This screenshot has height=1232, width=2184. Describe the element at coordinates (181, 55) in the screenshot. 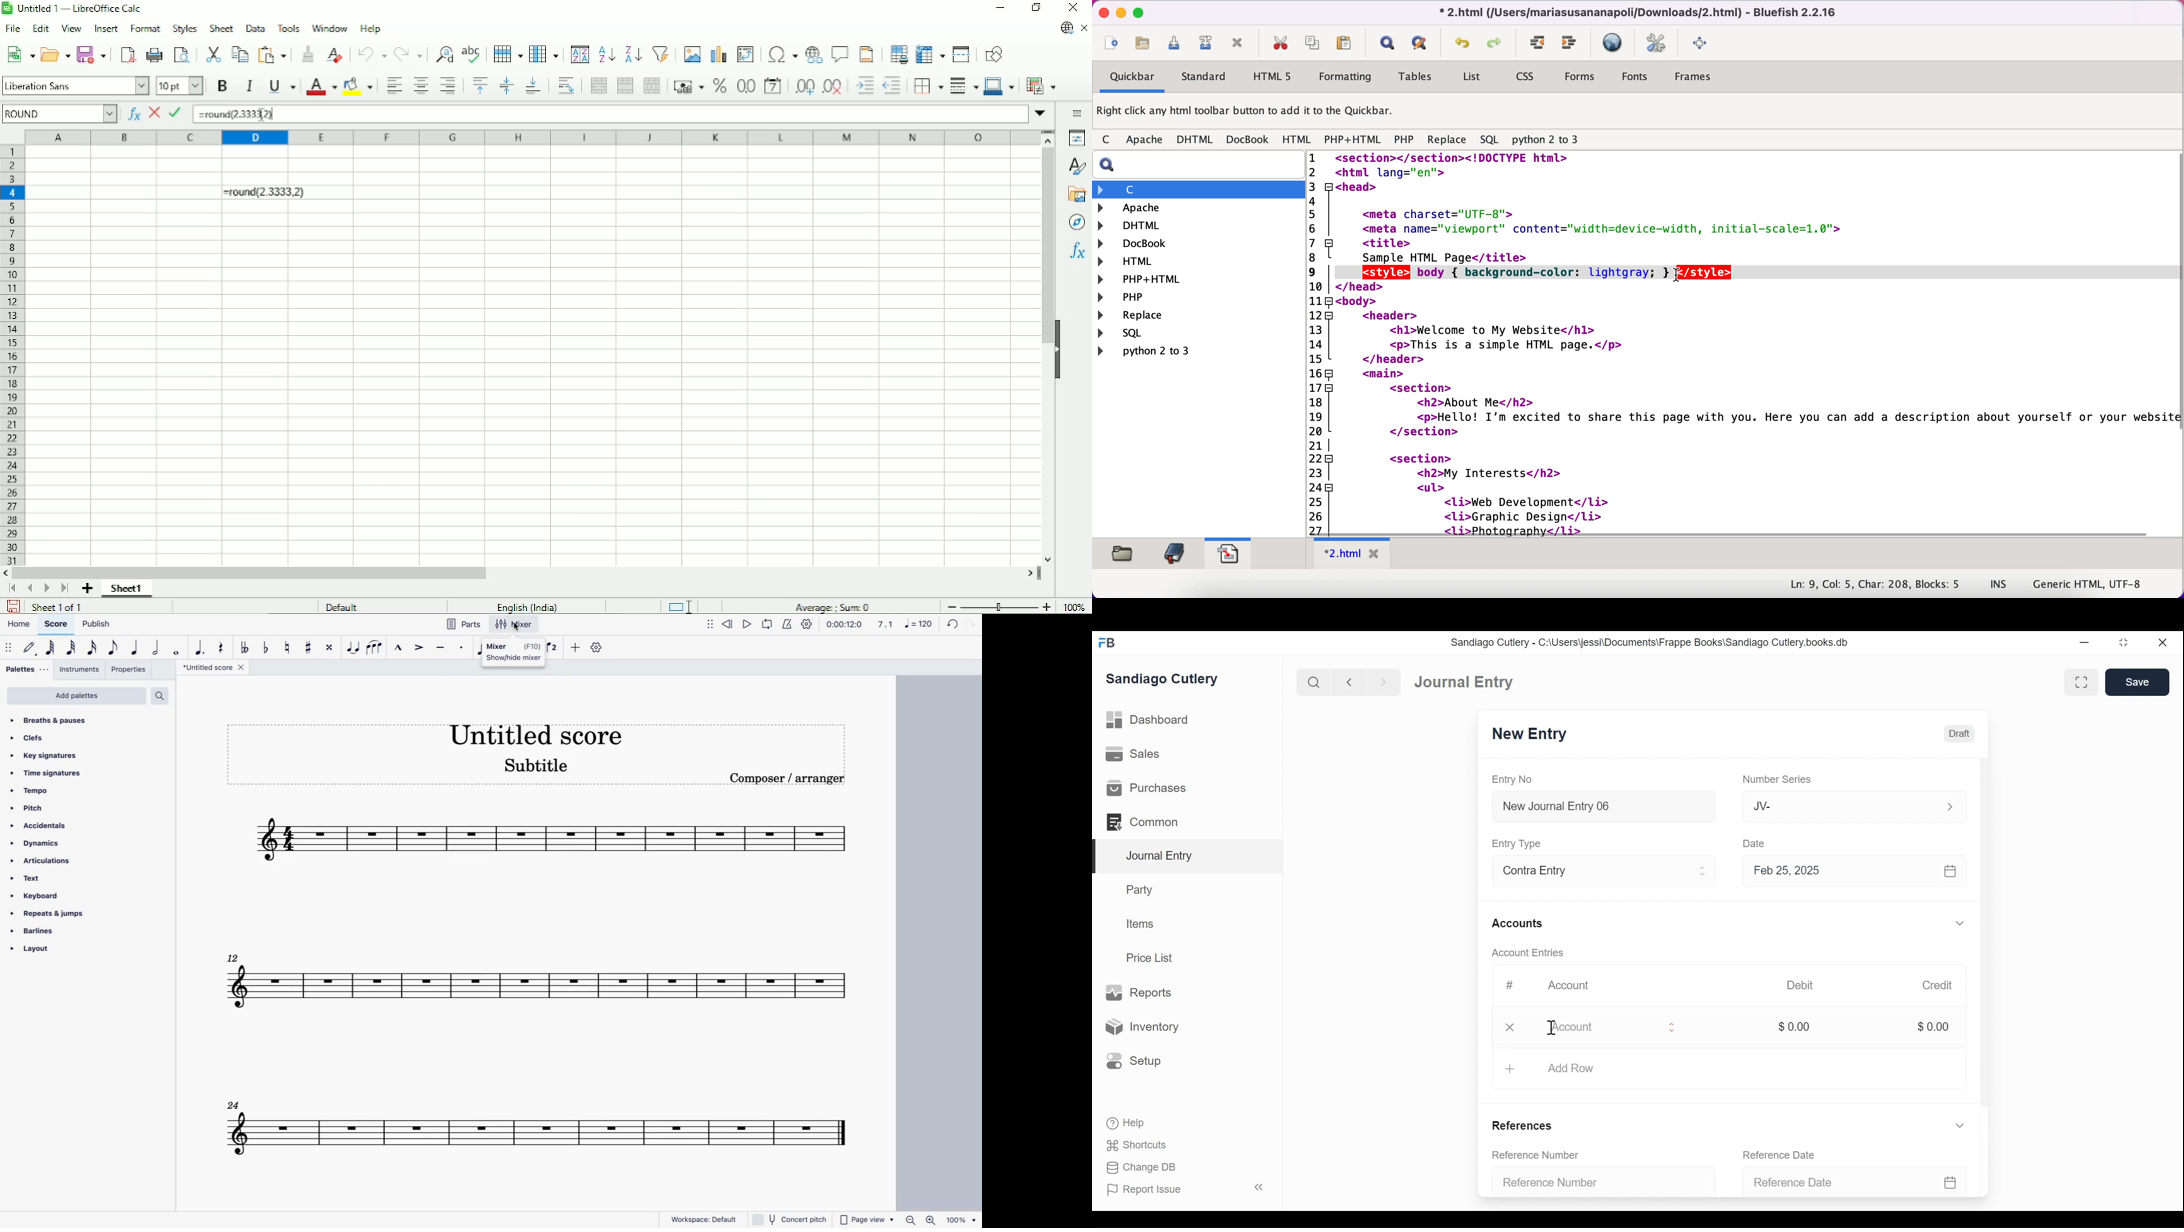

I see `Toggle print preview` at that location.